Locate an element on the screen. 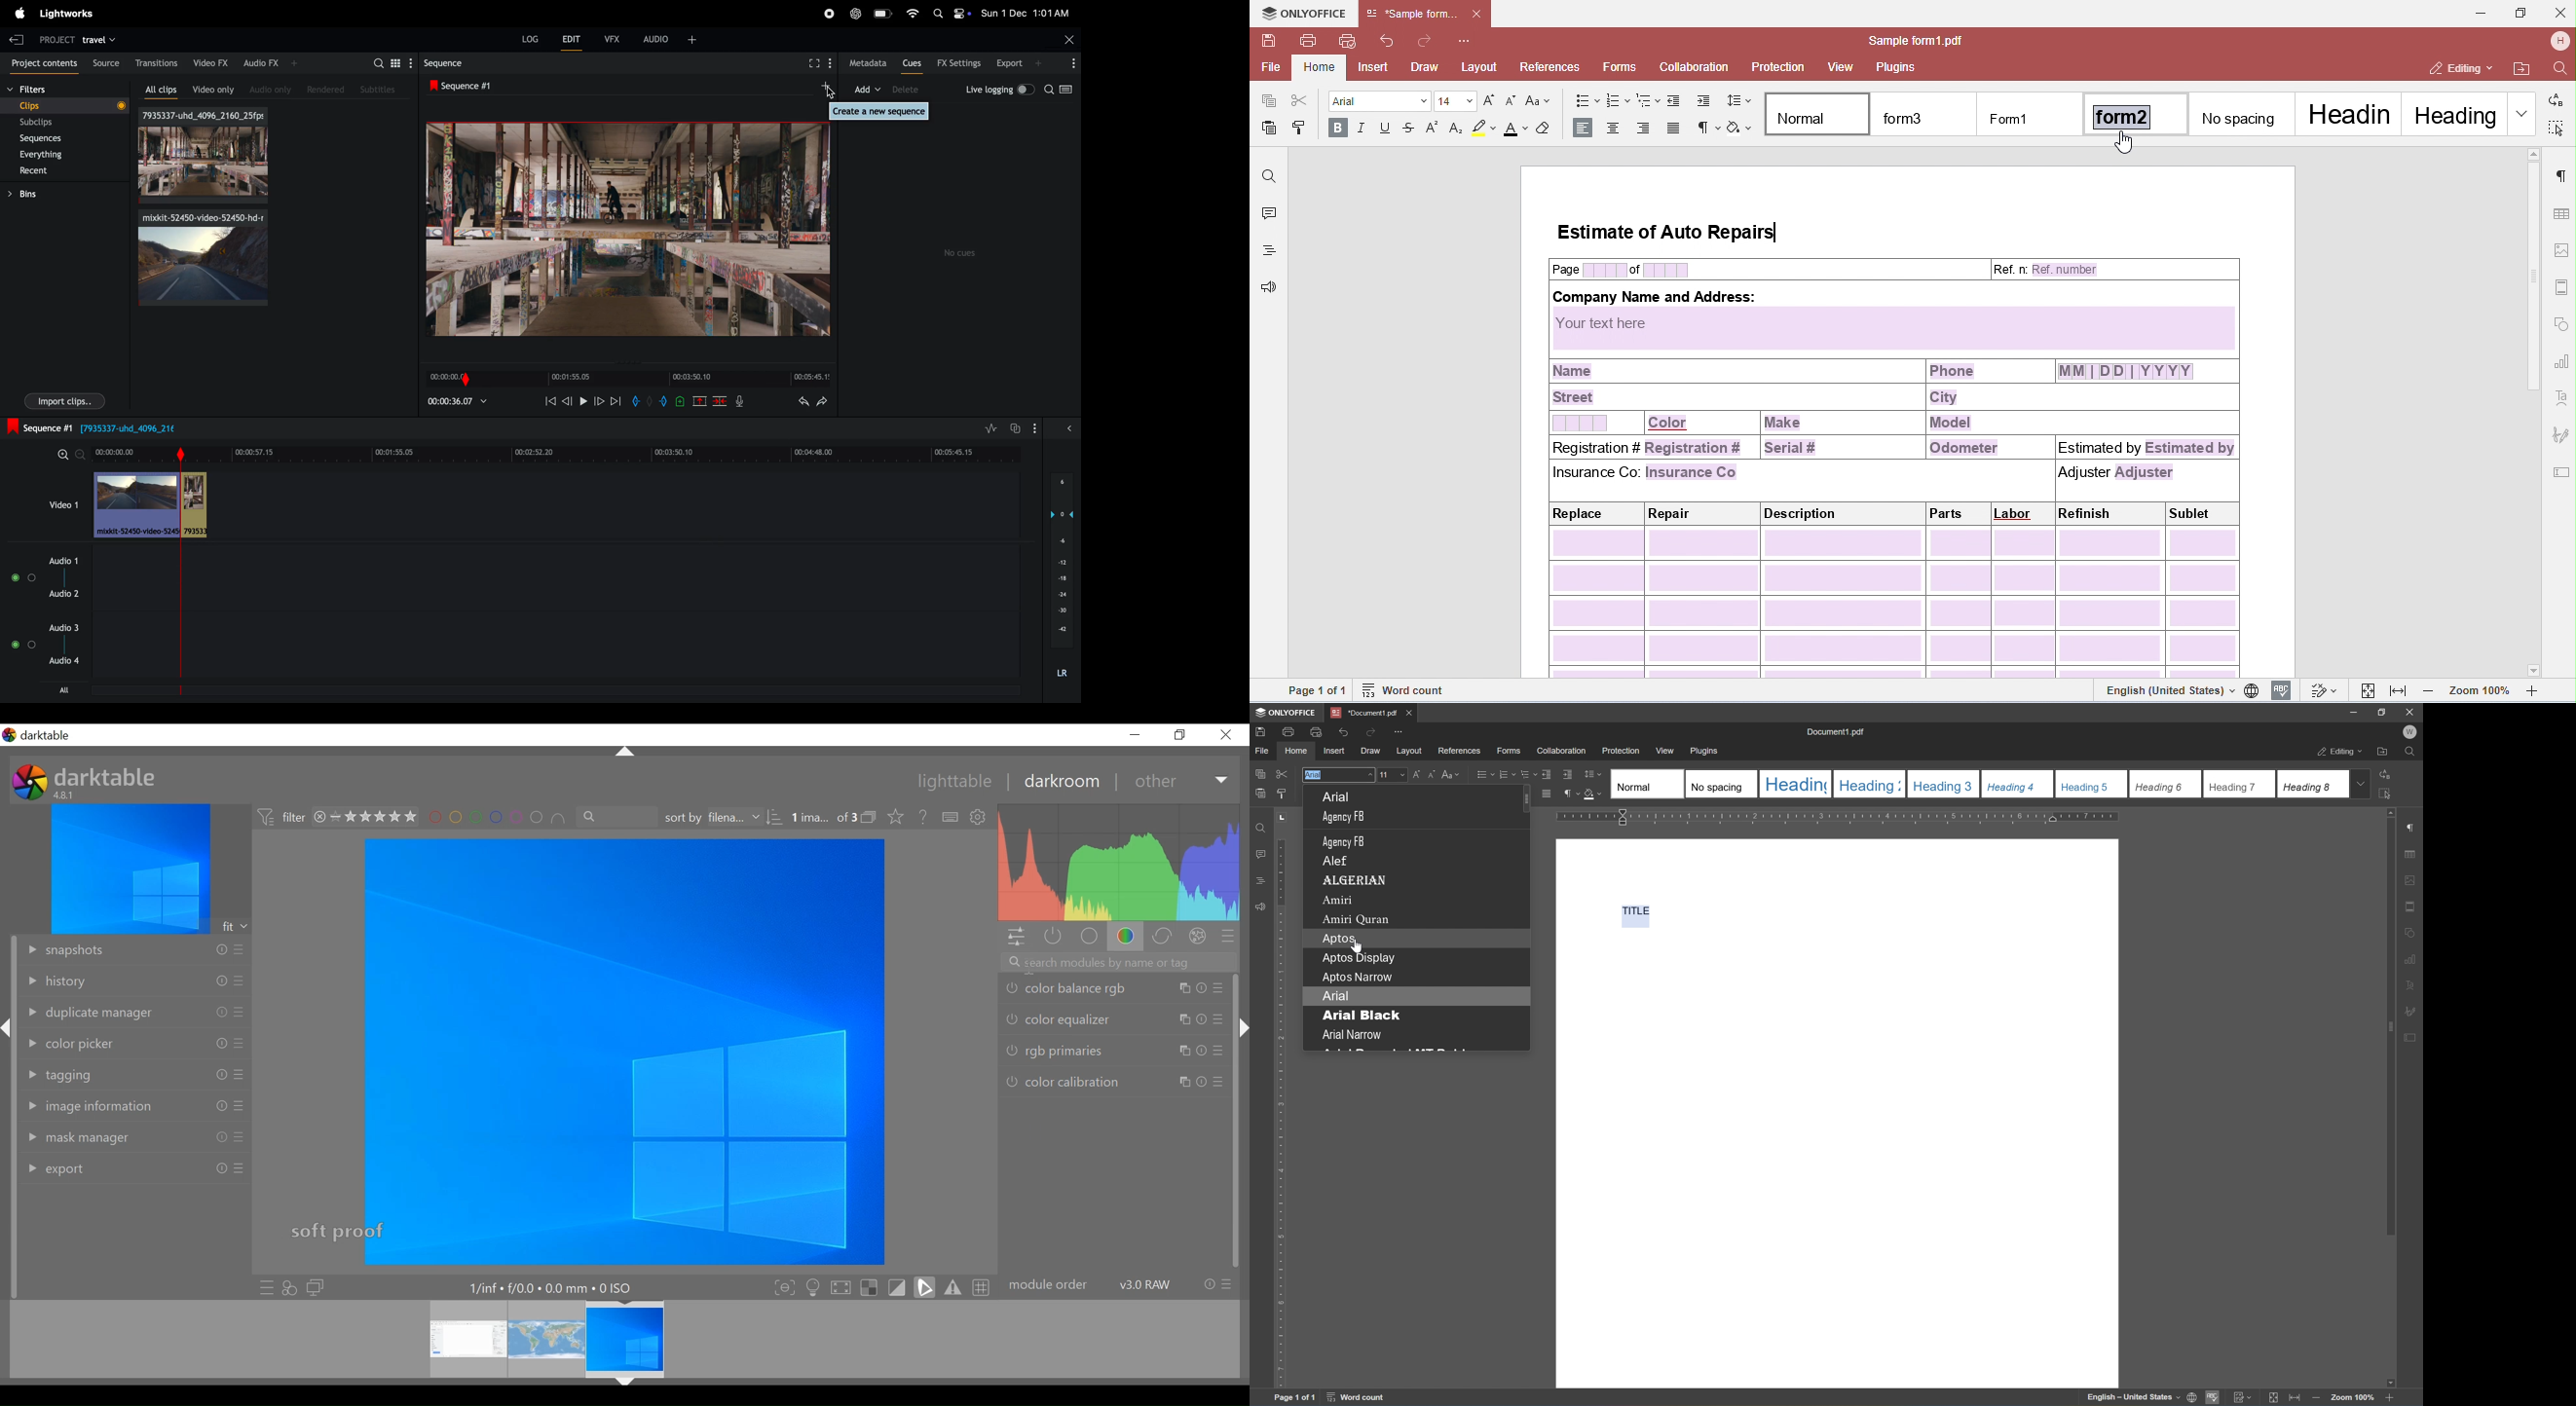  presets is located at coordinates (238, 1138).